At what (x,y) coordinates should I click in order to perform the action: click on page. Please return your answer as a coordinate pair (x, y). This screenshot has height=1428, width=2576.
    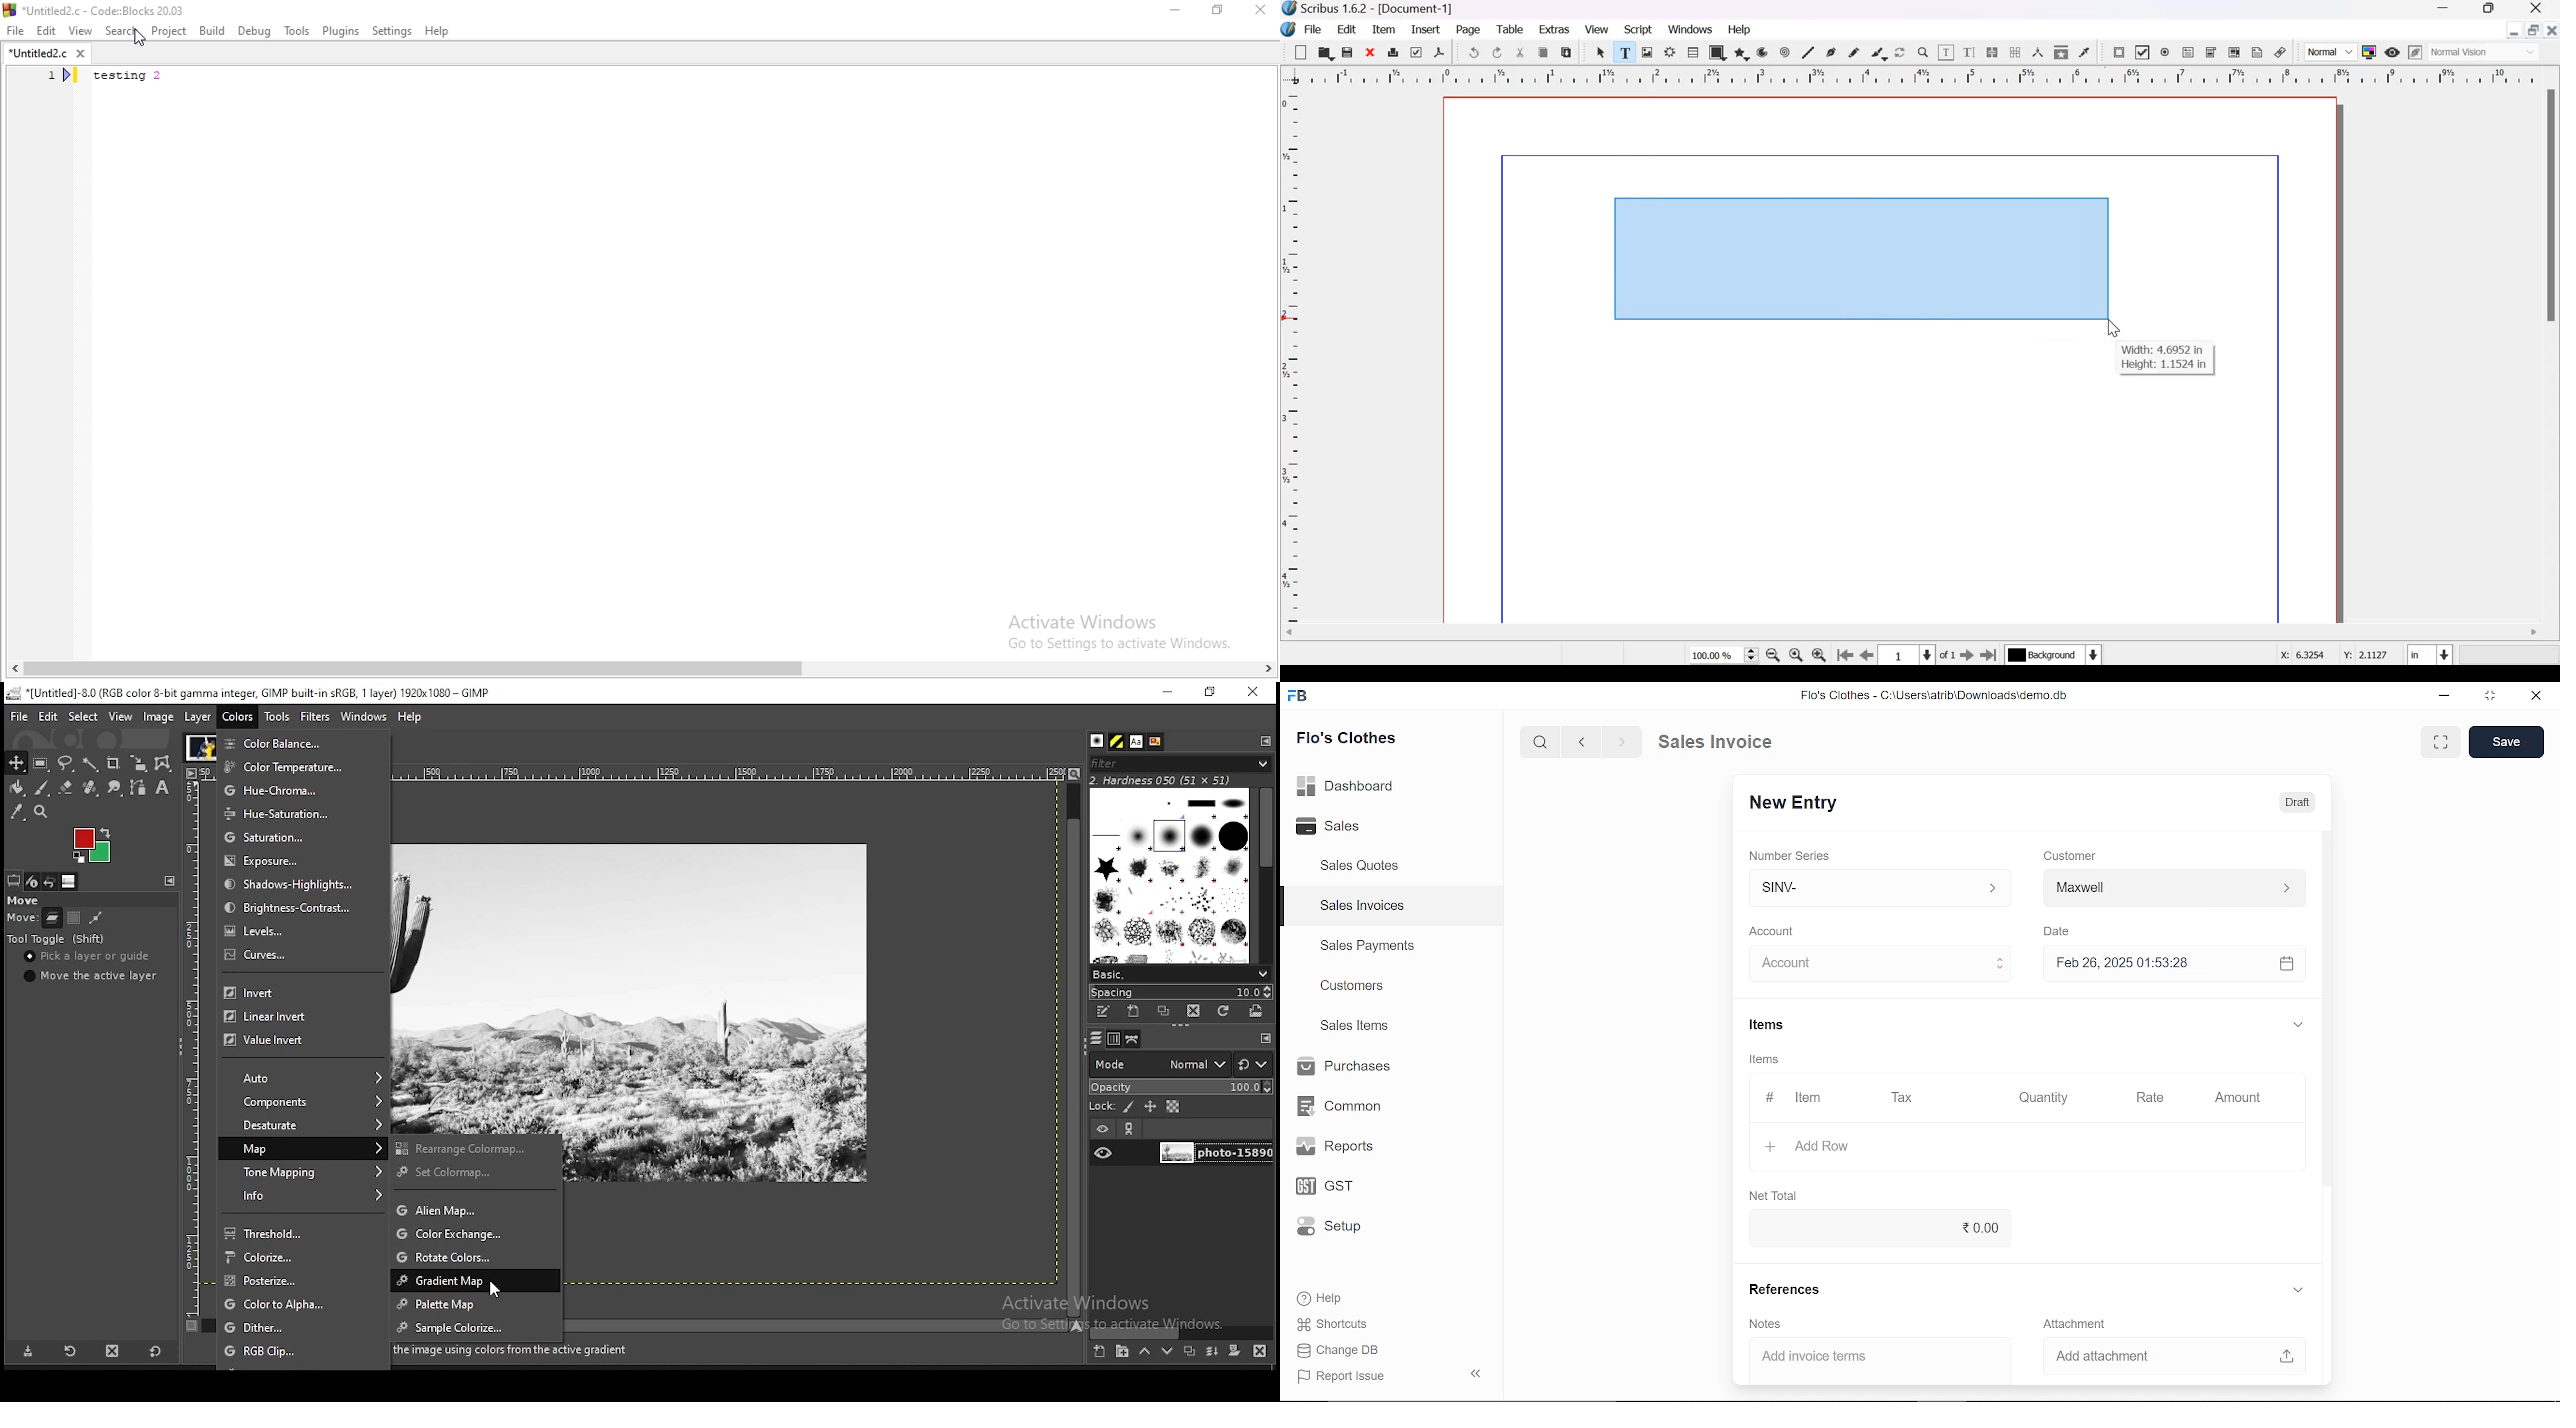
    Looking at the image, I should click on (1469, 31).